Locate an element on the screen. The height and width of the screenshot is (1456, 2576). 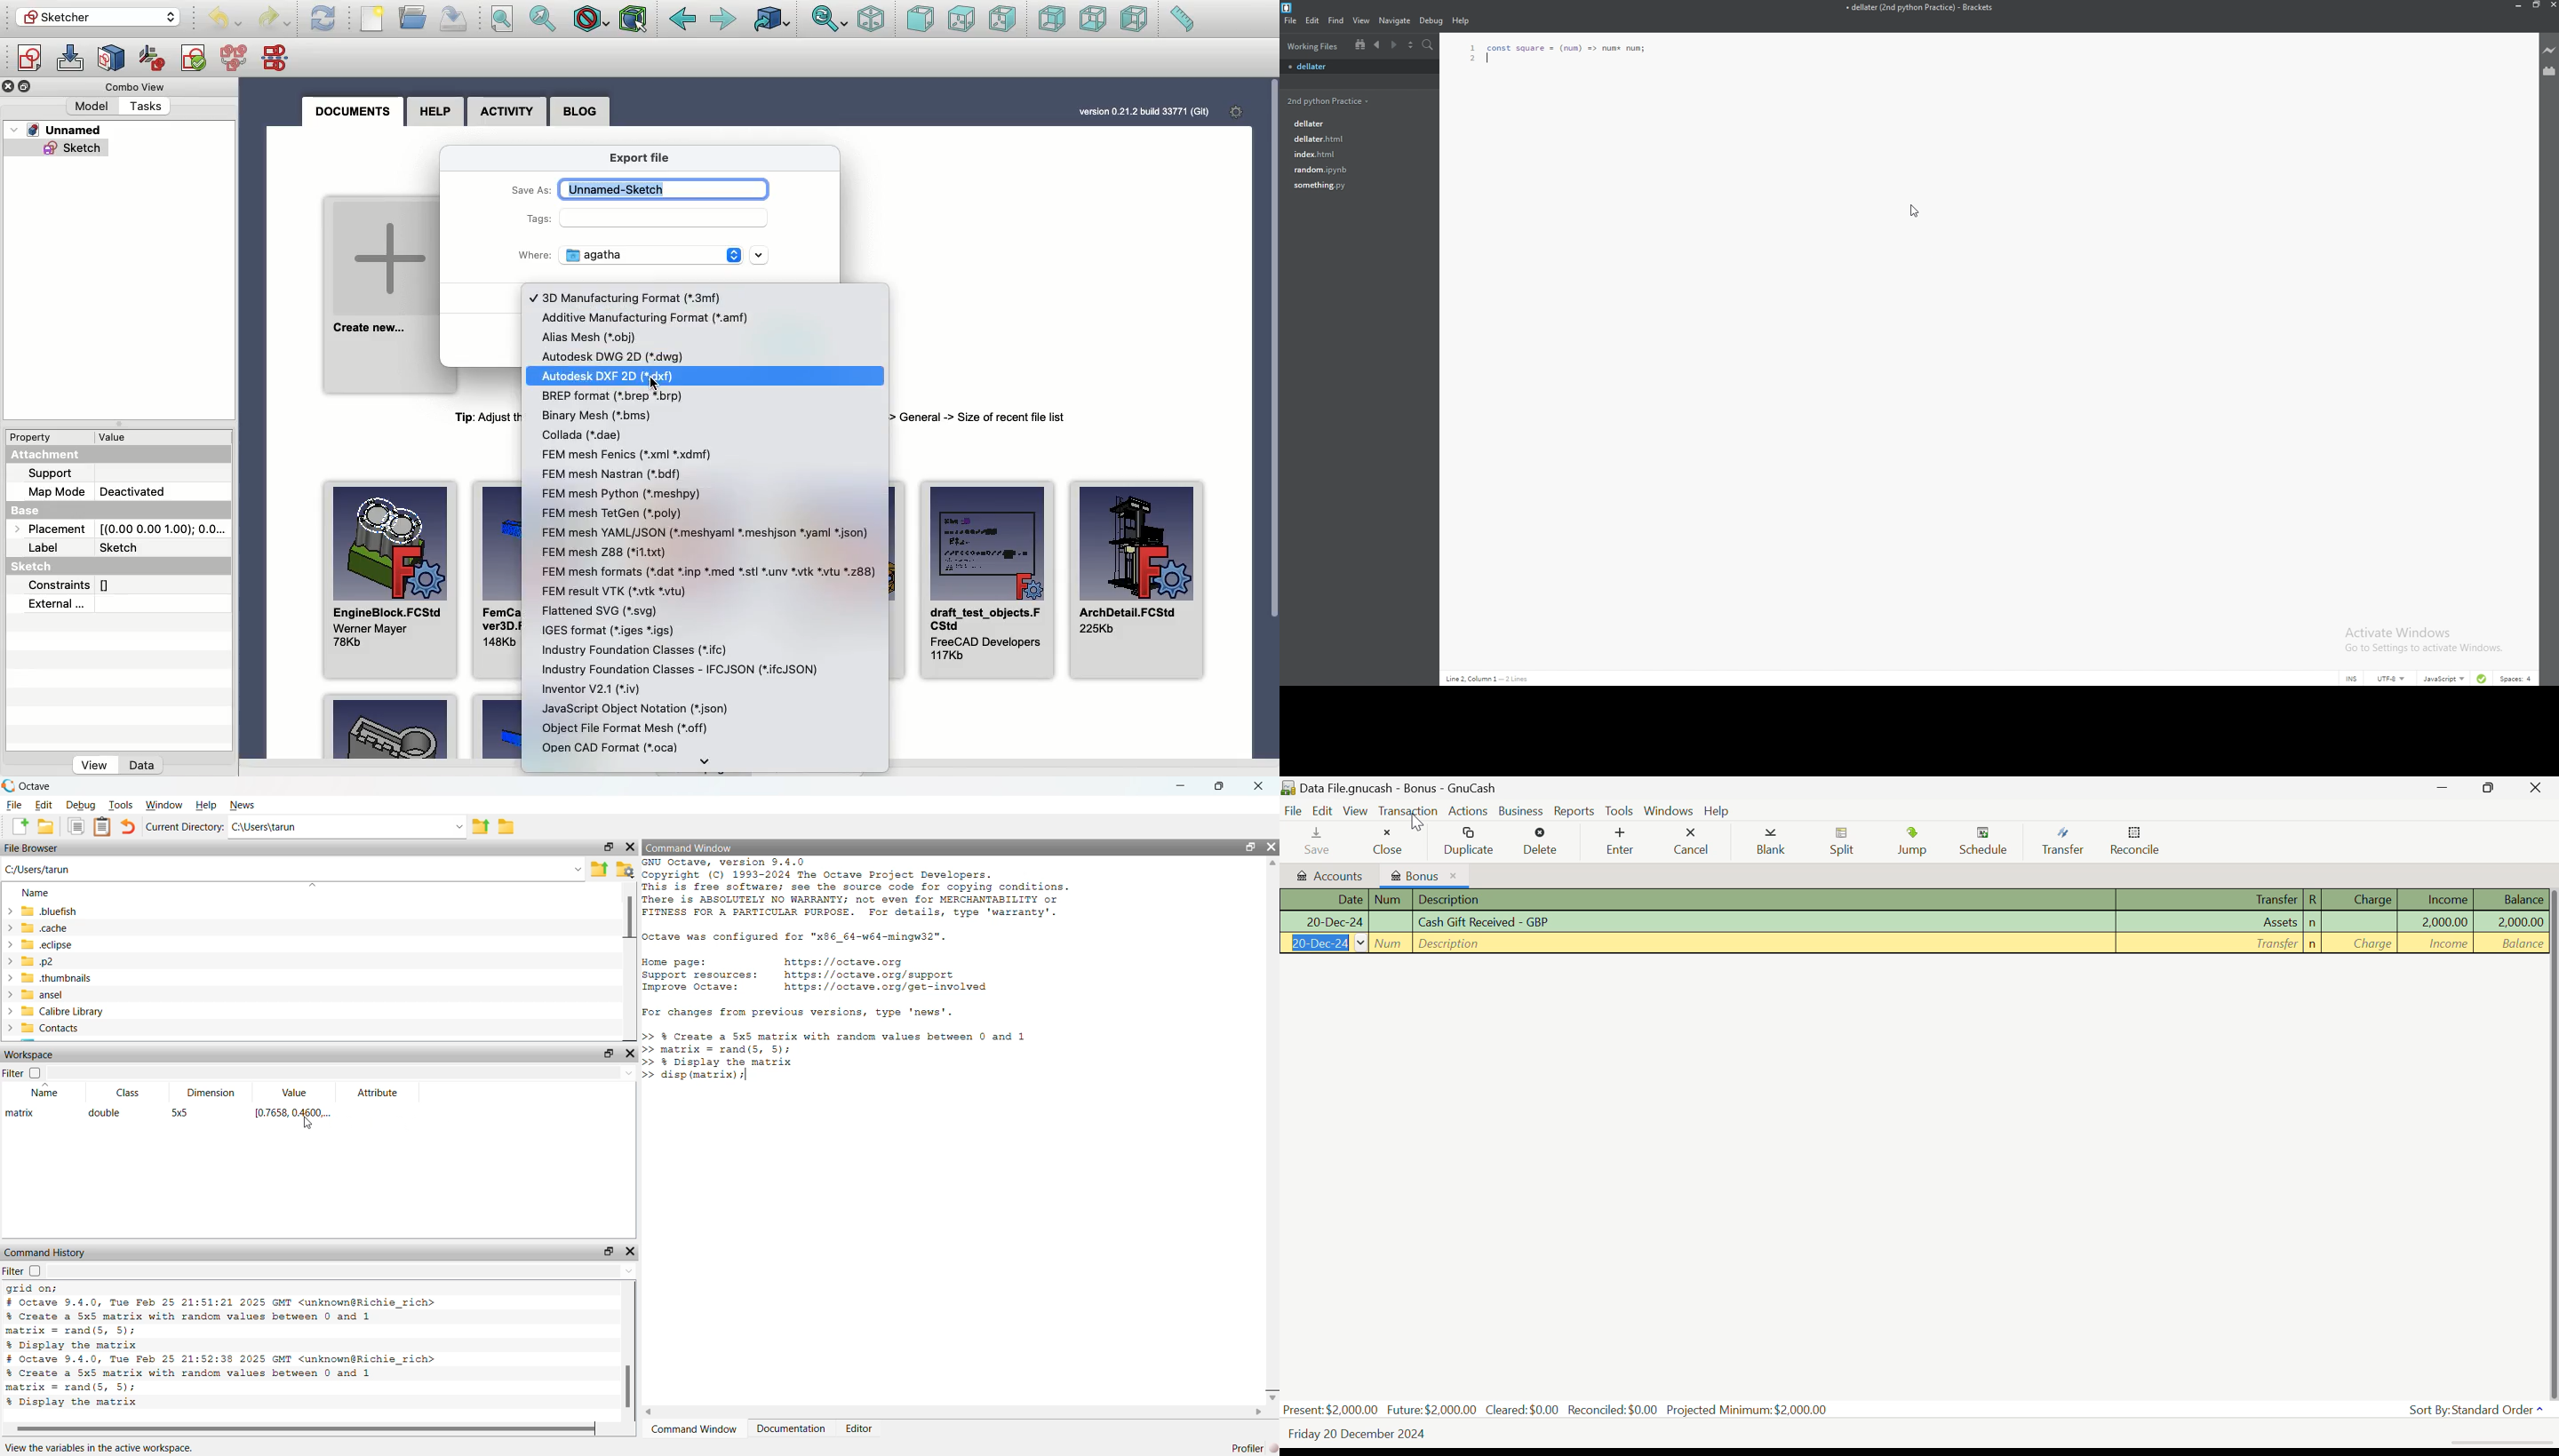
Binary mesh is located at coordinates (596, 417).